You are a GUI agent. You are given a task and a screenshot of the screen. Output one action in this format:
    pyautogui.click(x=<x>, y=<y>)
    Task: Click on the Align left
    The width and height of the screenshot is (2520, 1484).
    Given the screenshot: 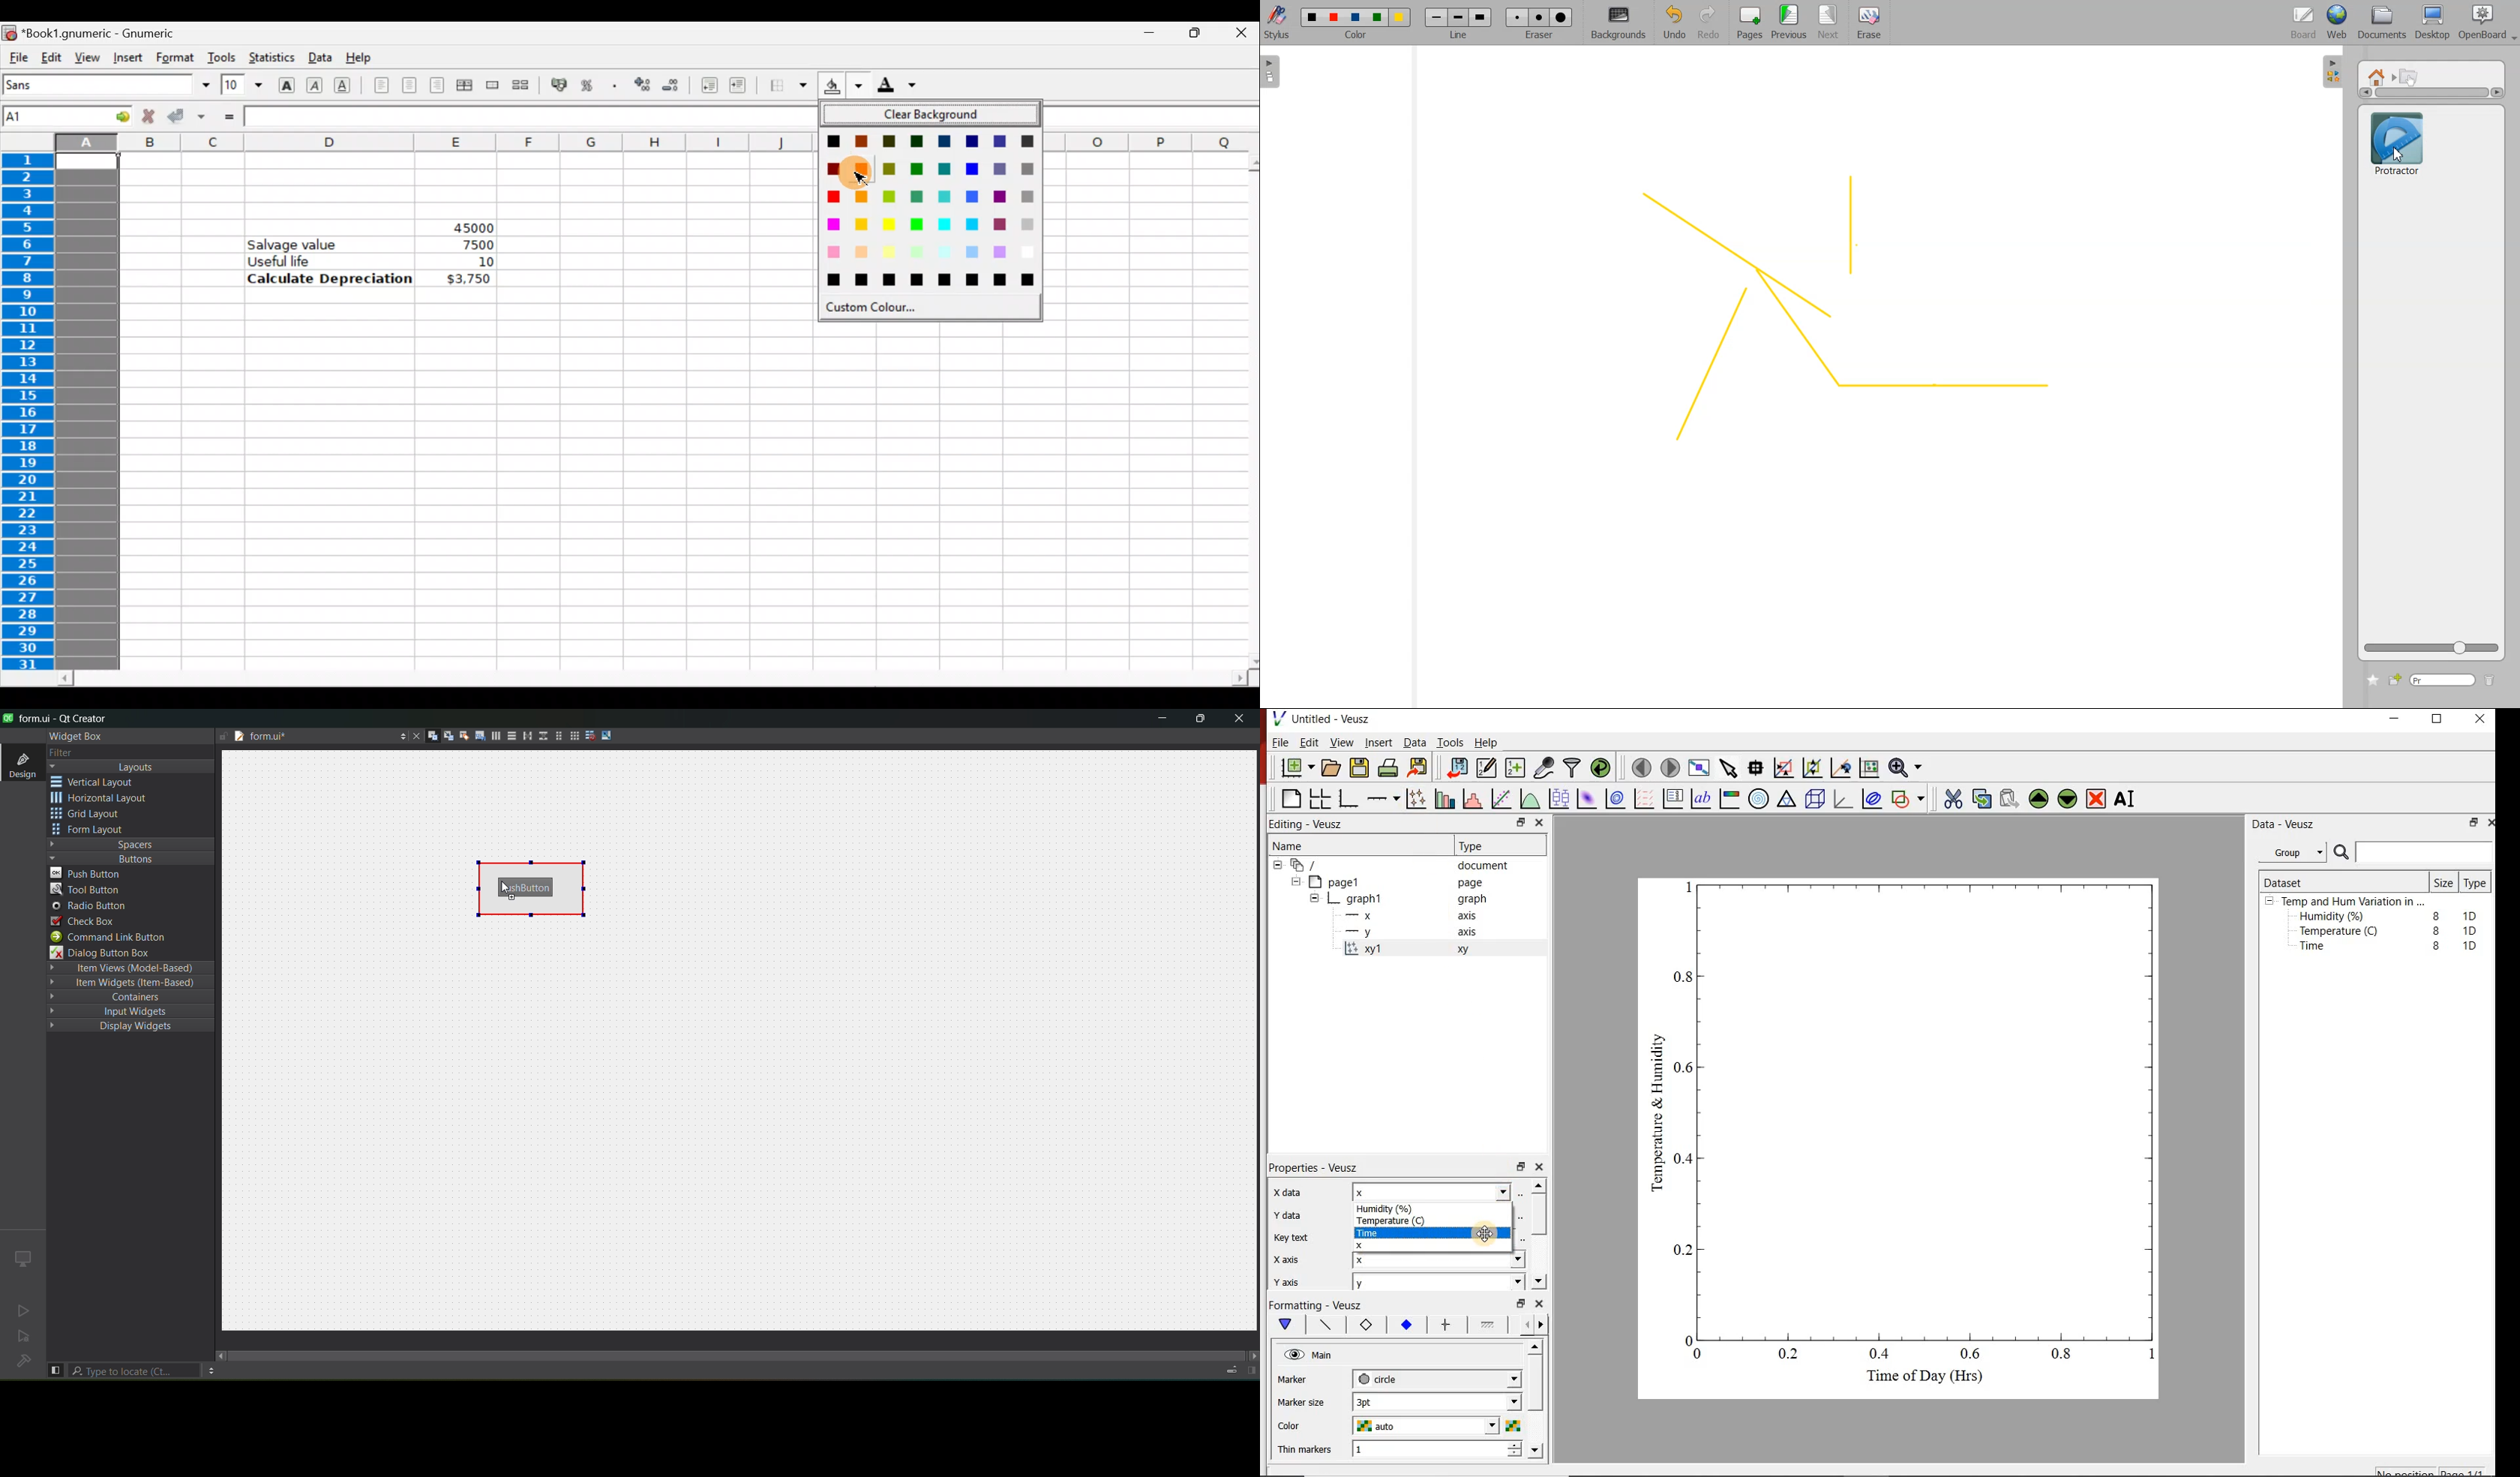 What is the action you would take?
    pyautogui.click(x=381, y=86)
    